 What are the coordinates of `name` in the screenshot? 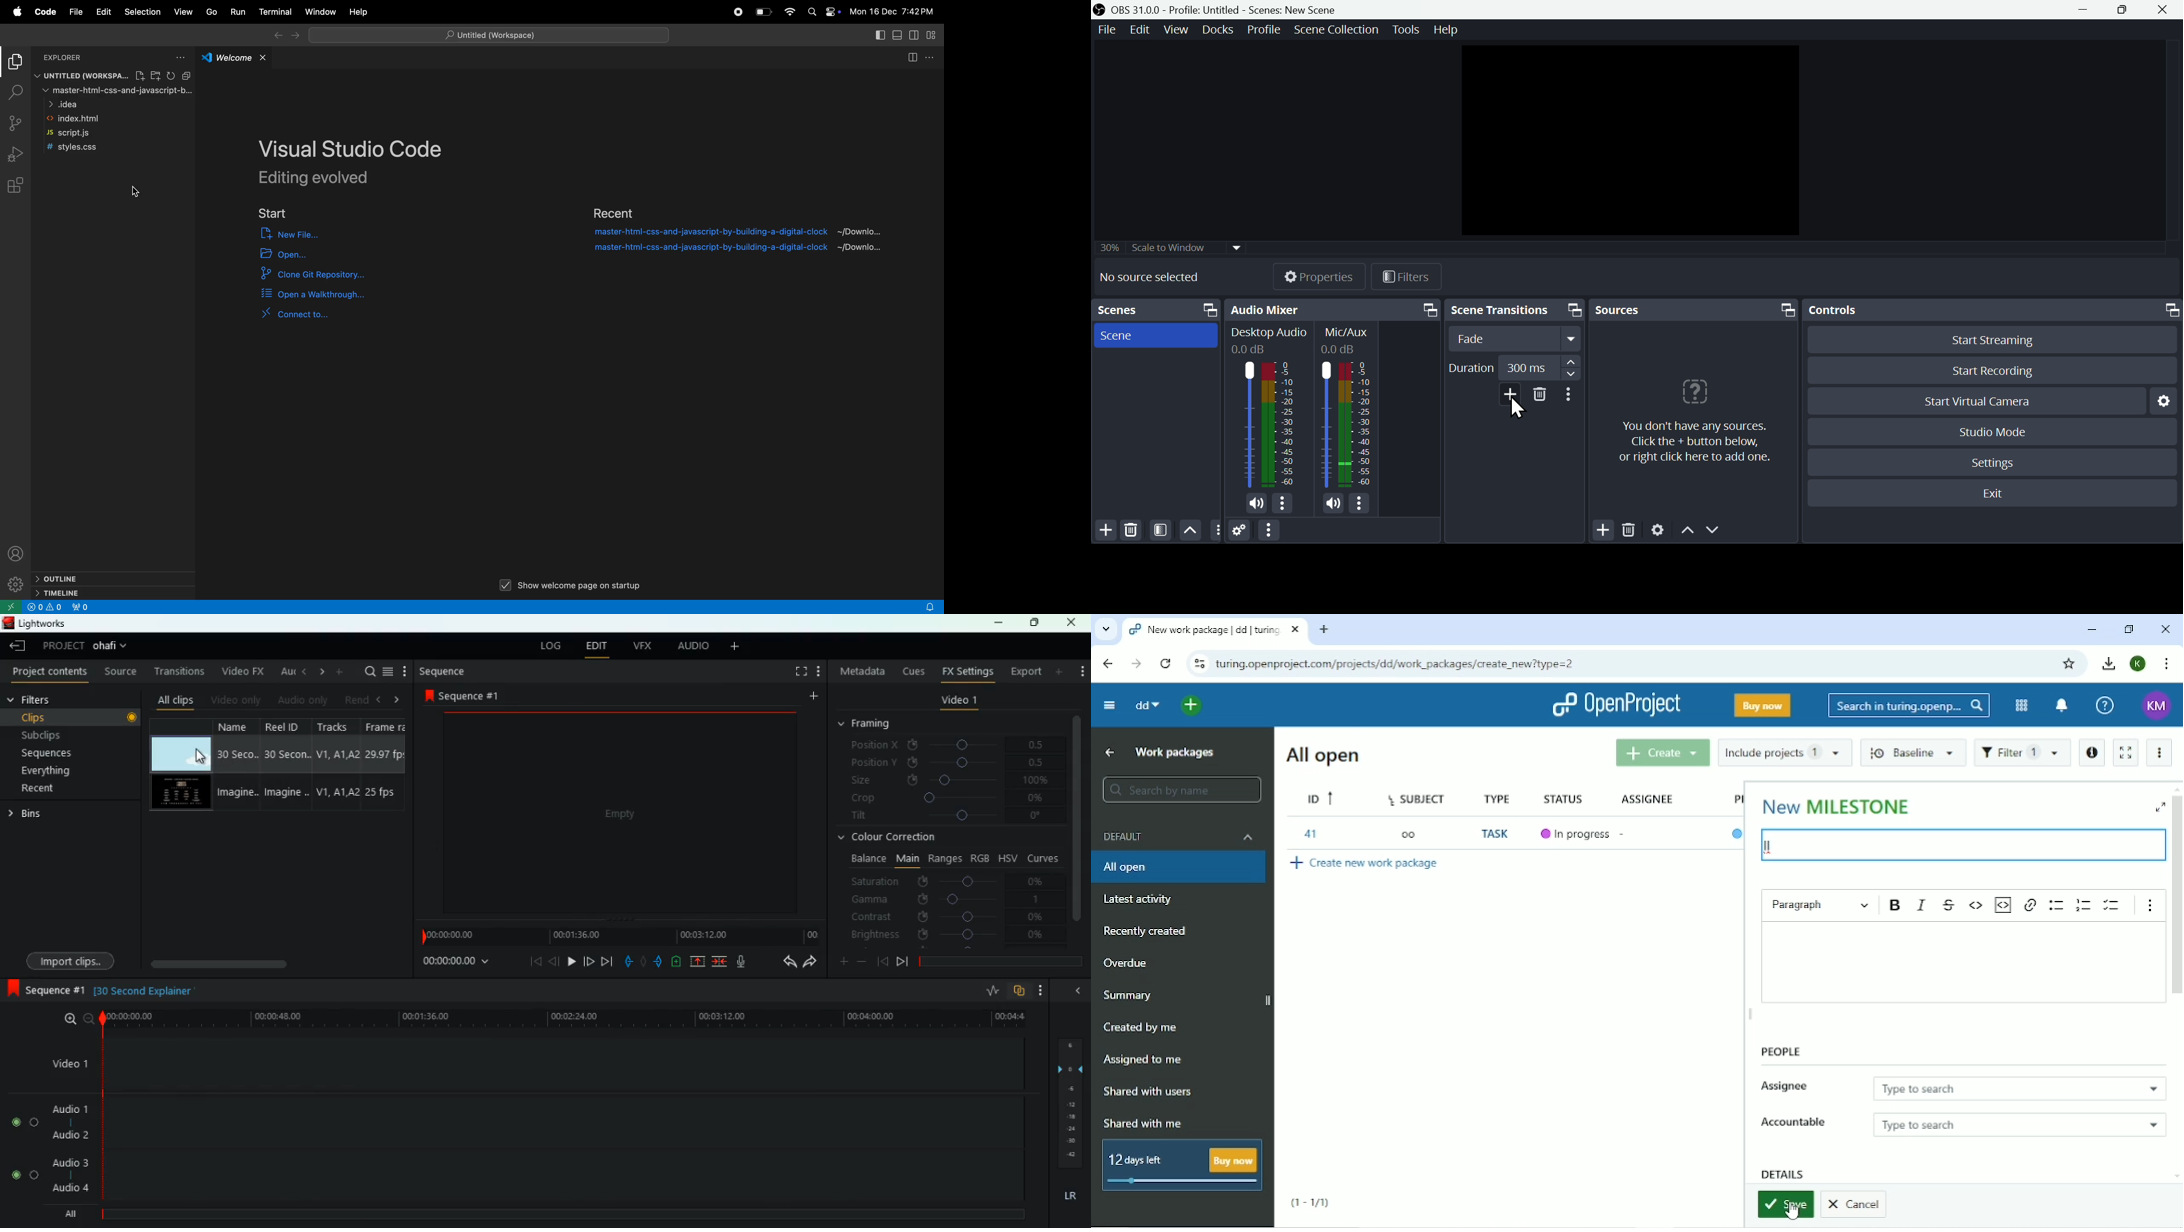 It's located at (238, 766).